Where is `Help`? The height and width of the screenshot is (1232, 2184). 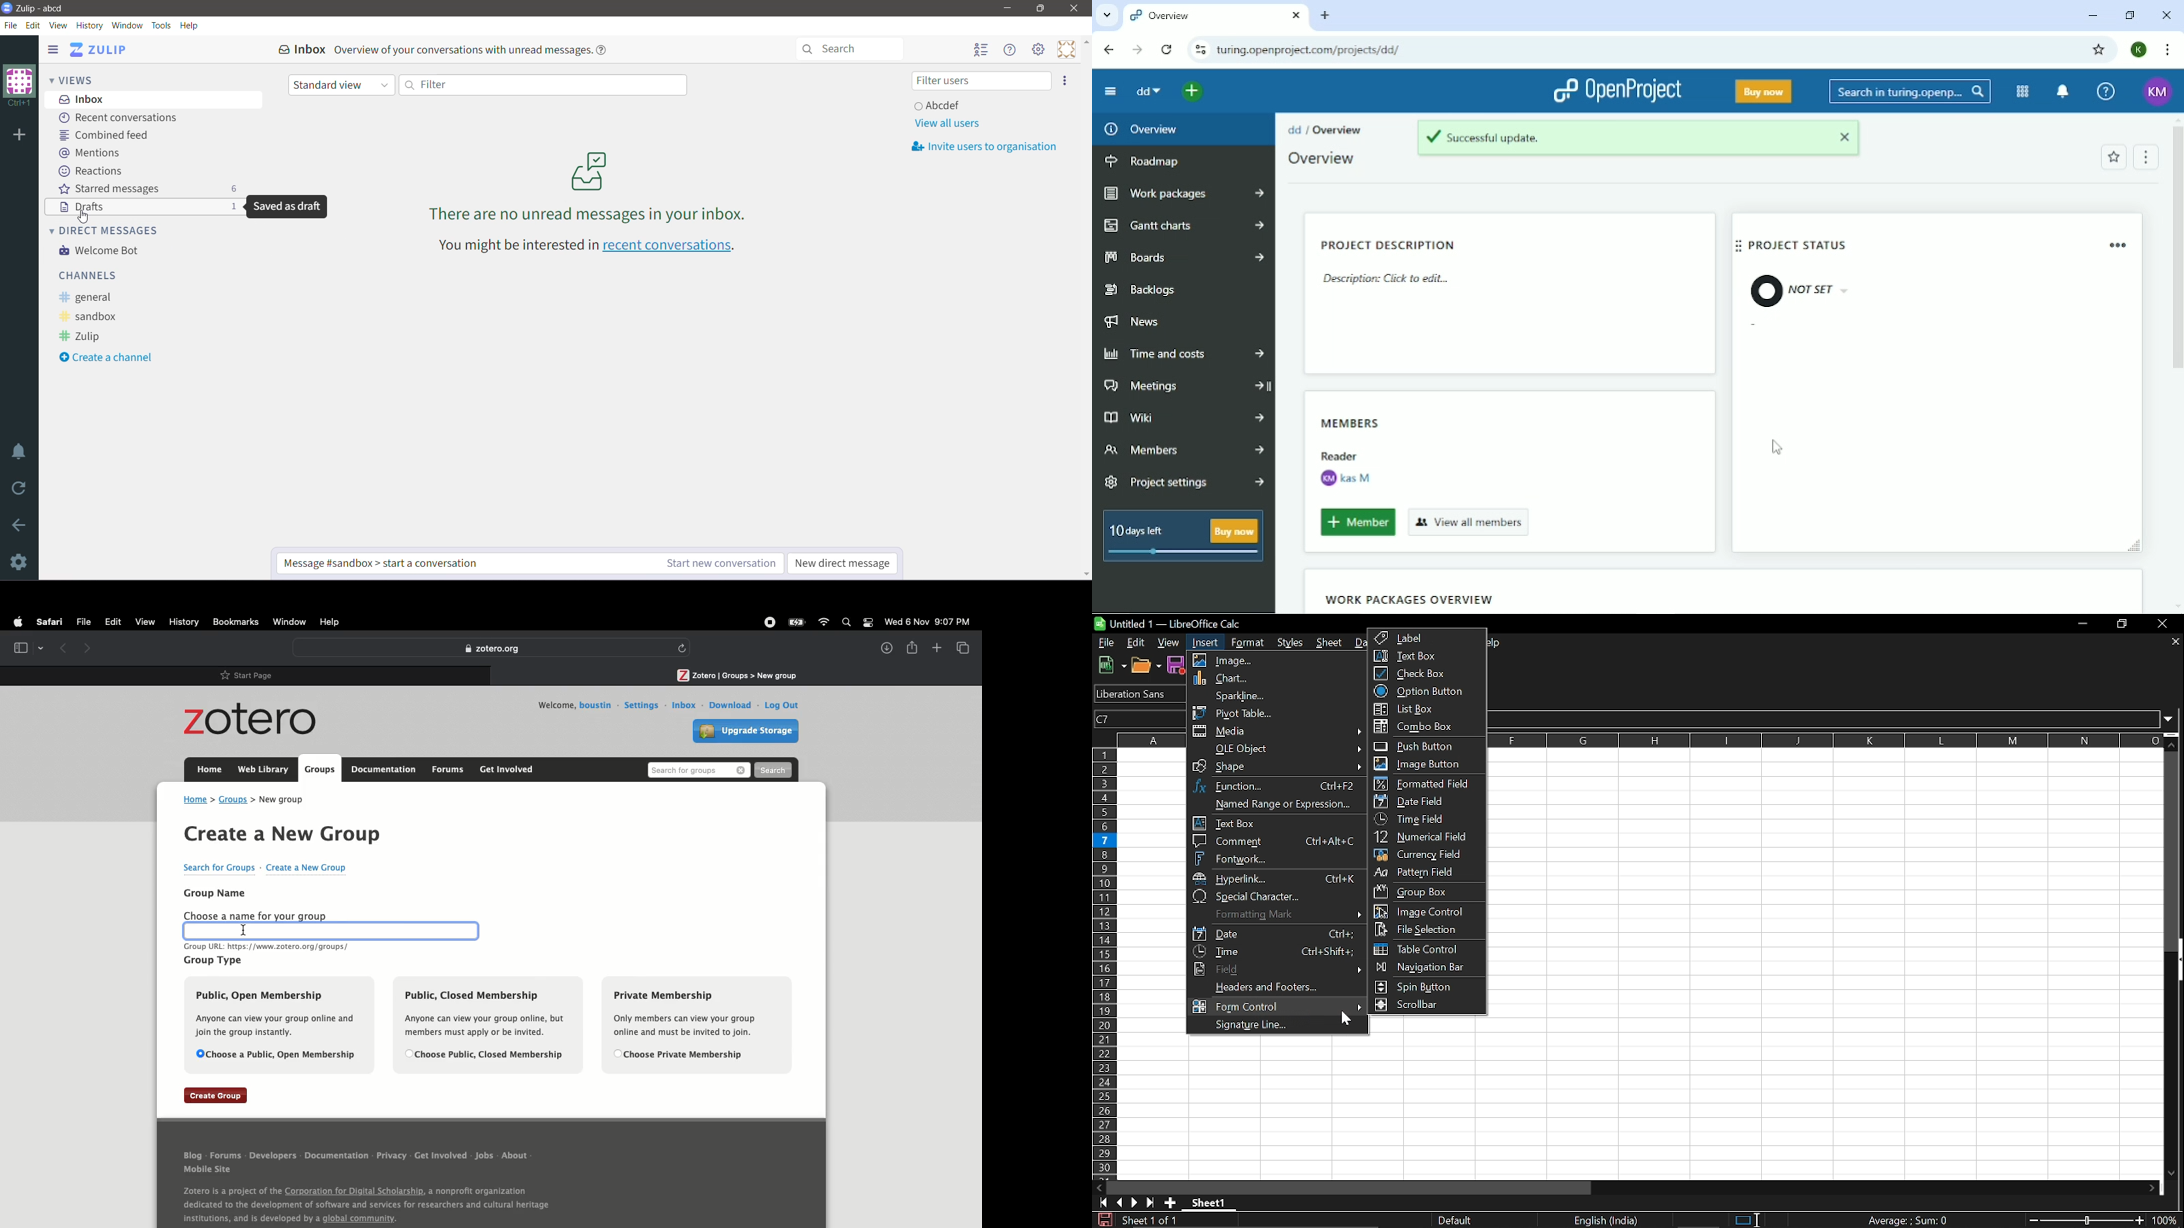
Help is located at coordinates (189, 26).